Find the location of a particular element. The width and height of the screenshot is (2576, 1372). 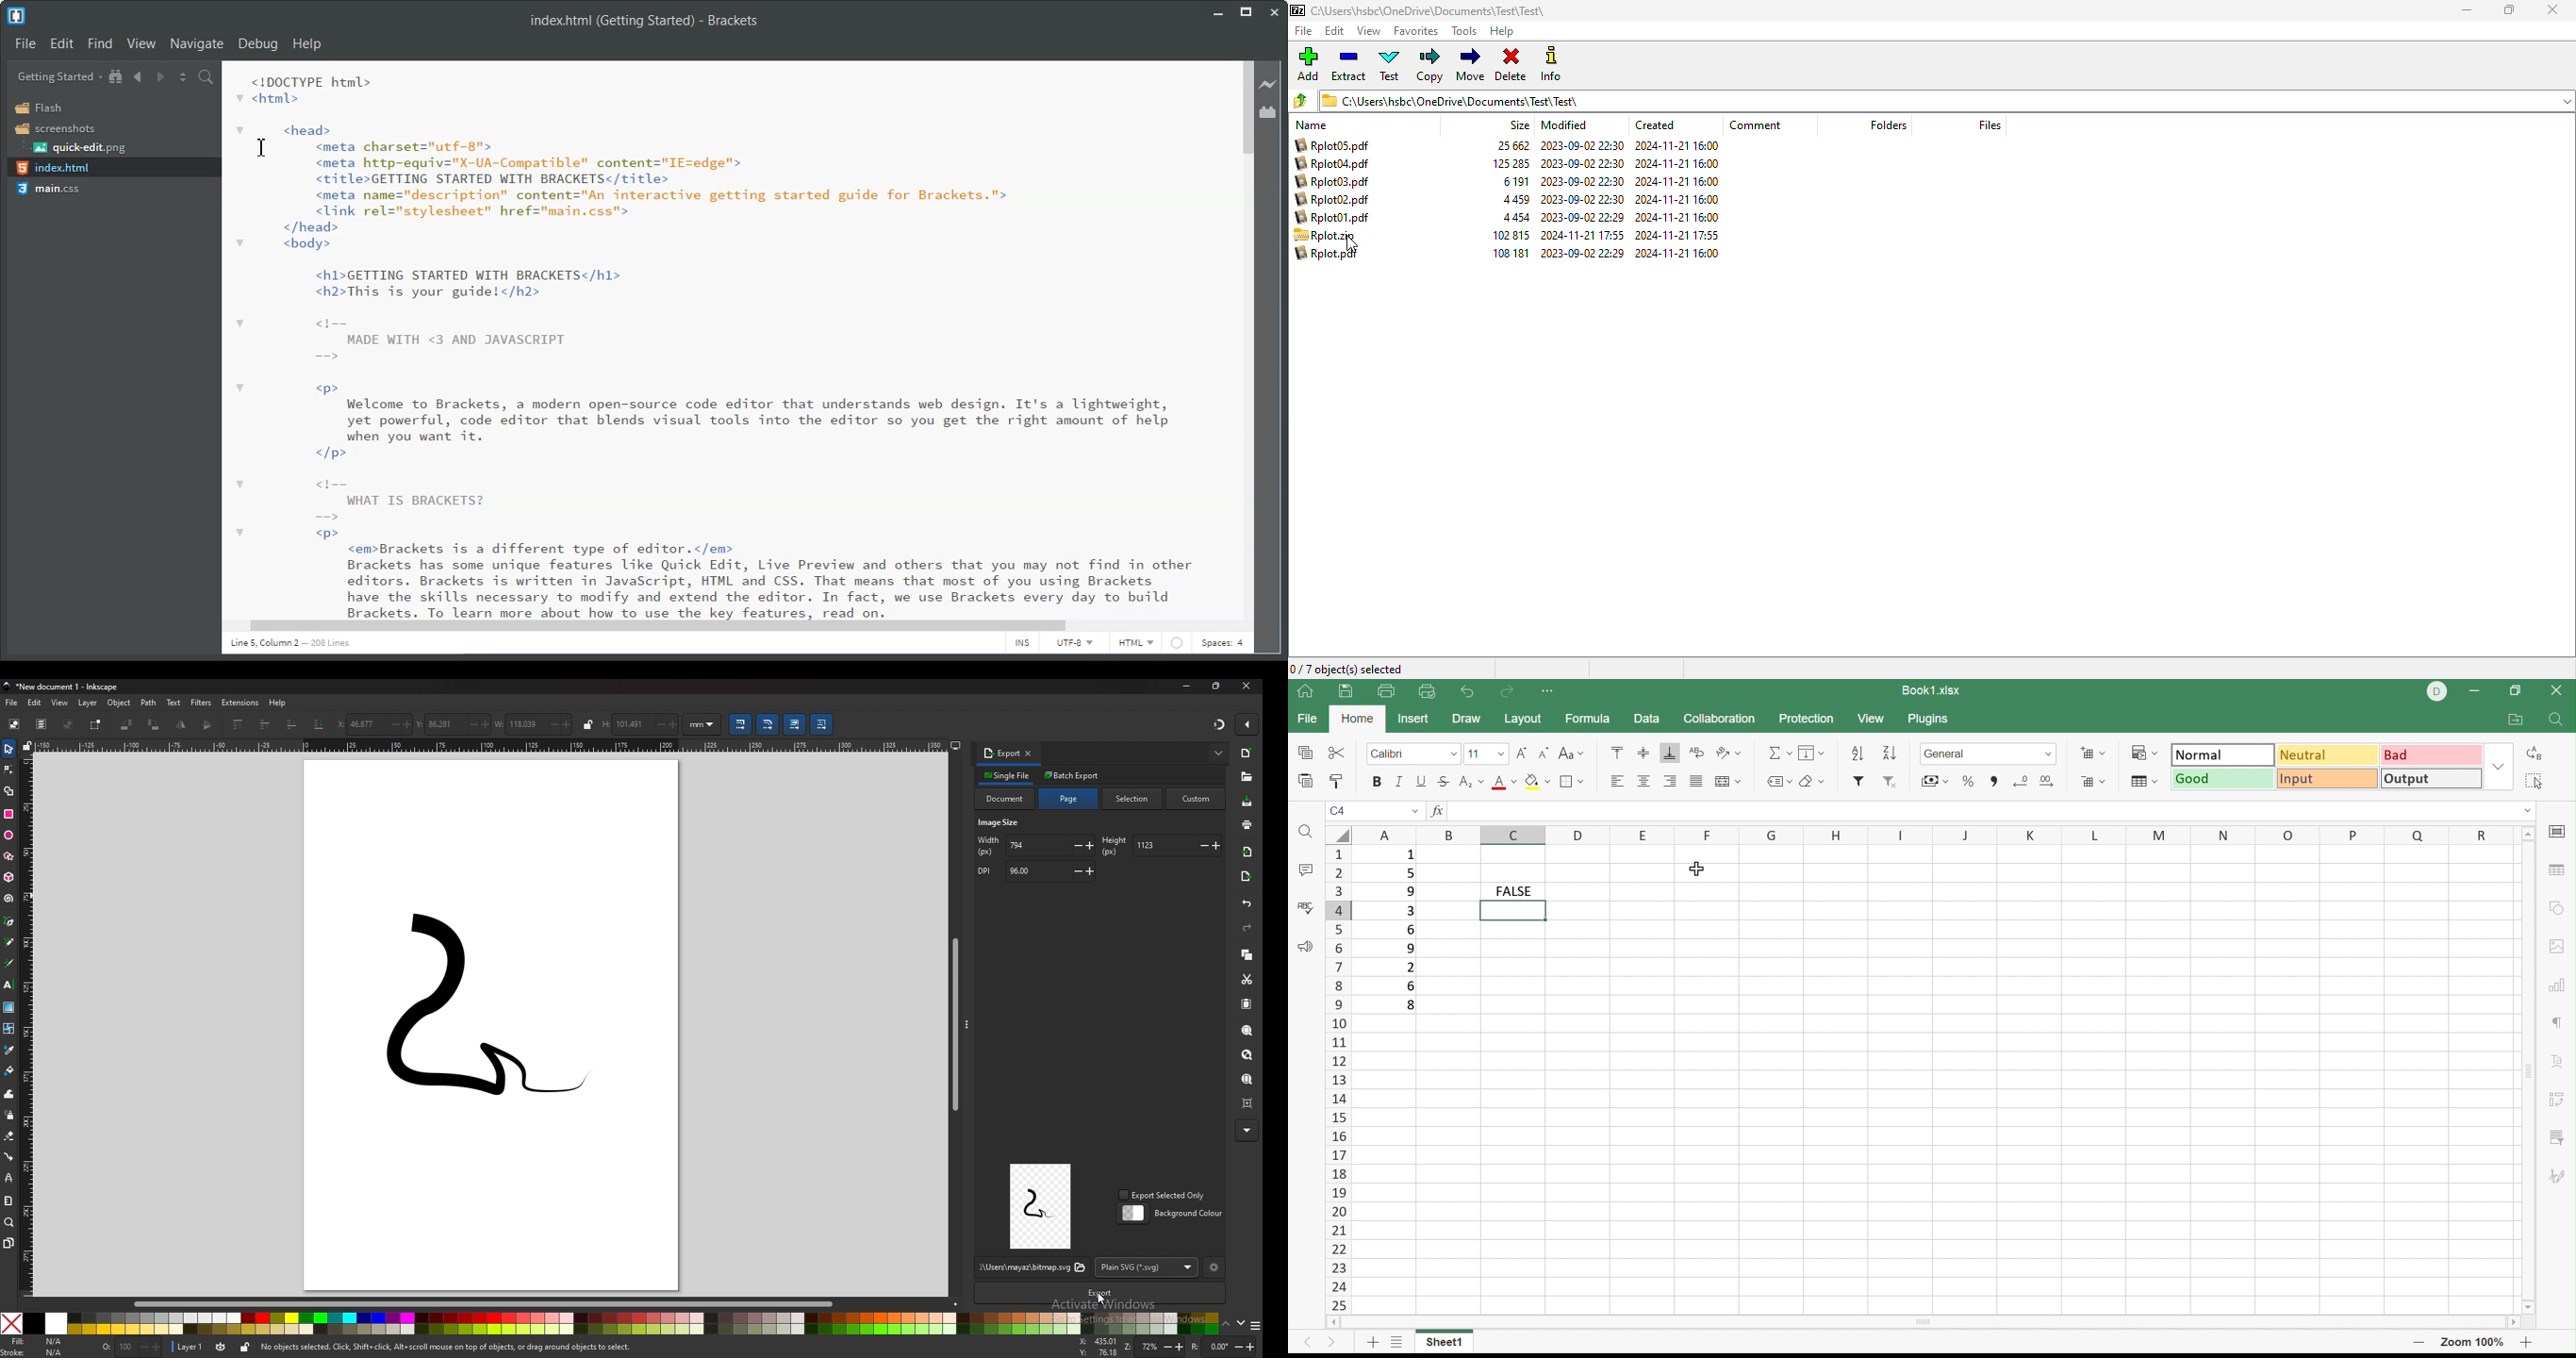

Spaces: 4 is located at coordinates (1224, 644).